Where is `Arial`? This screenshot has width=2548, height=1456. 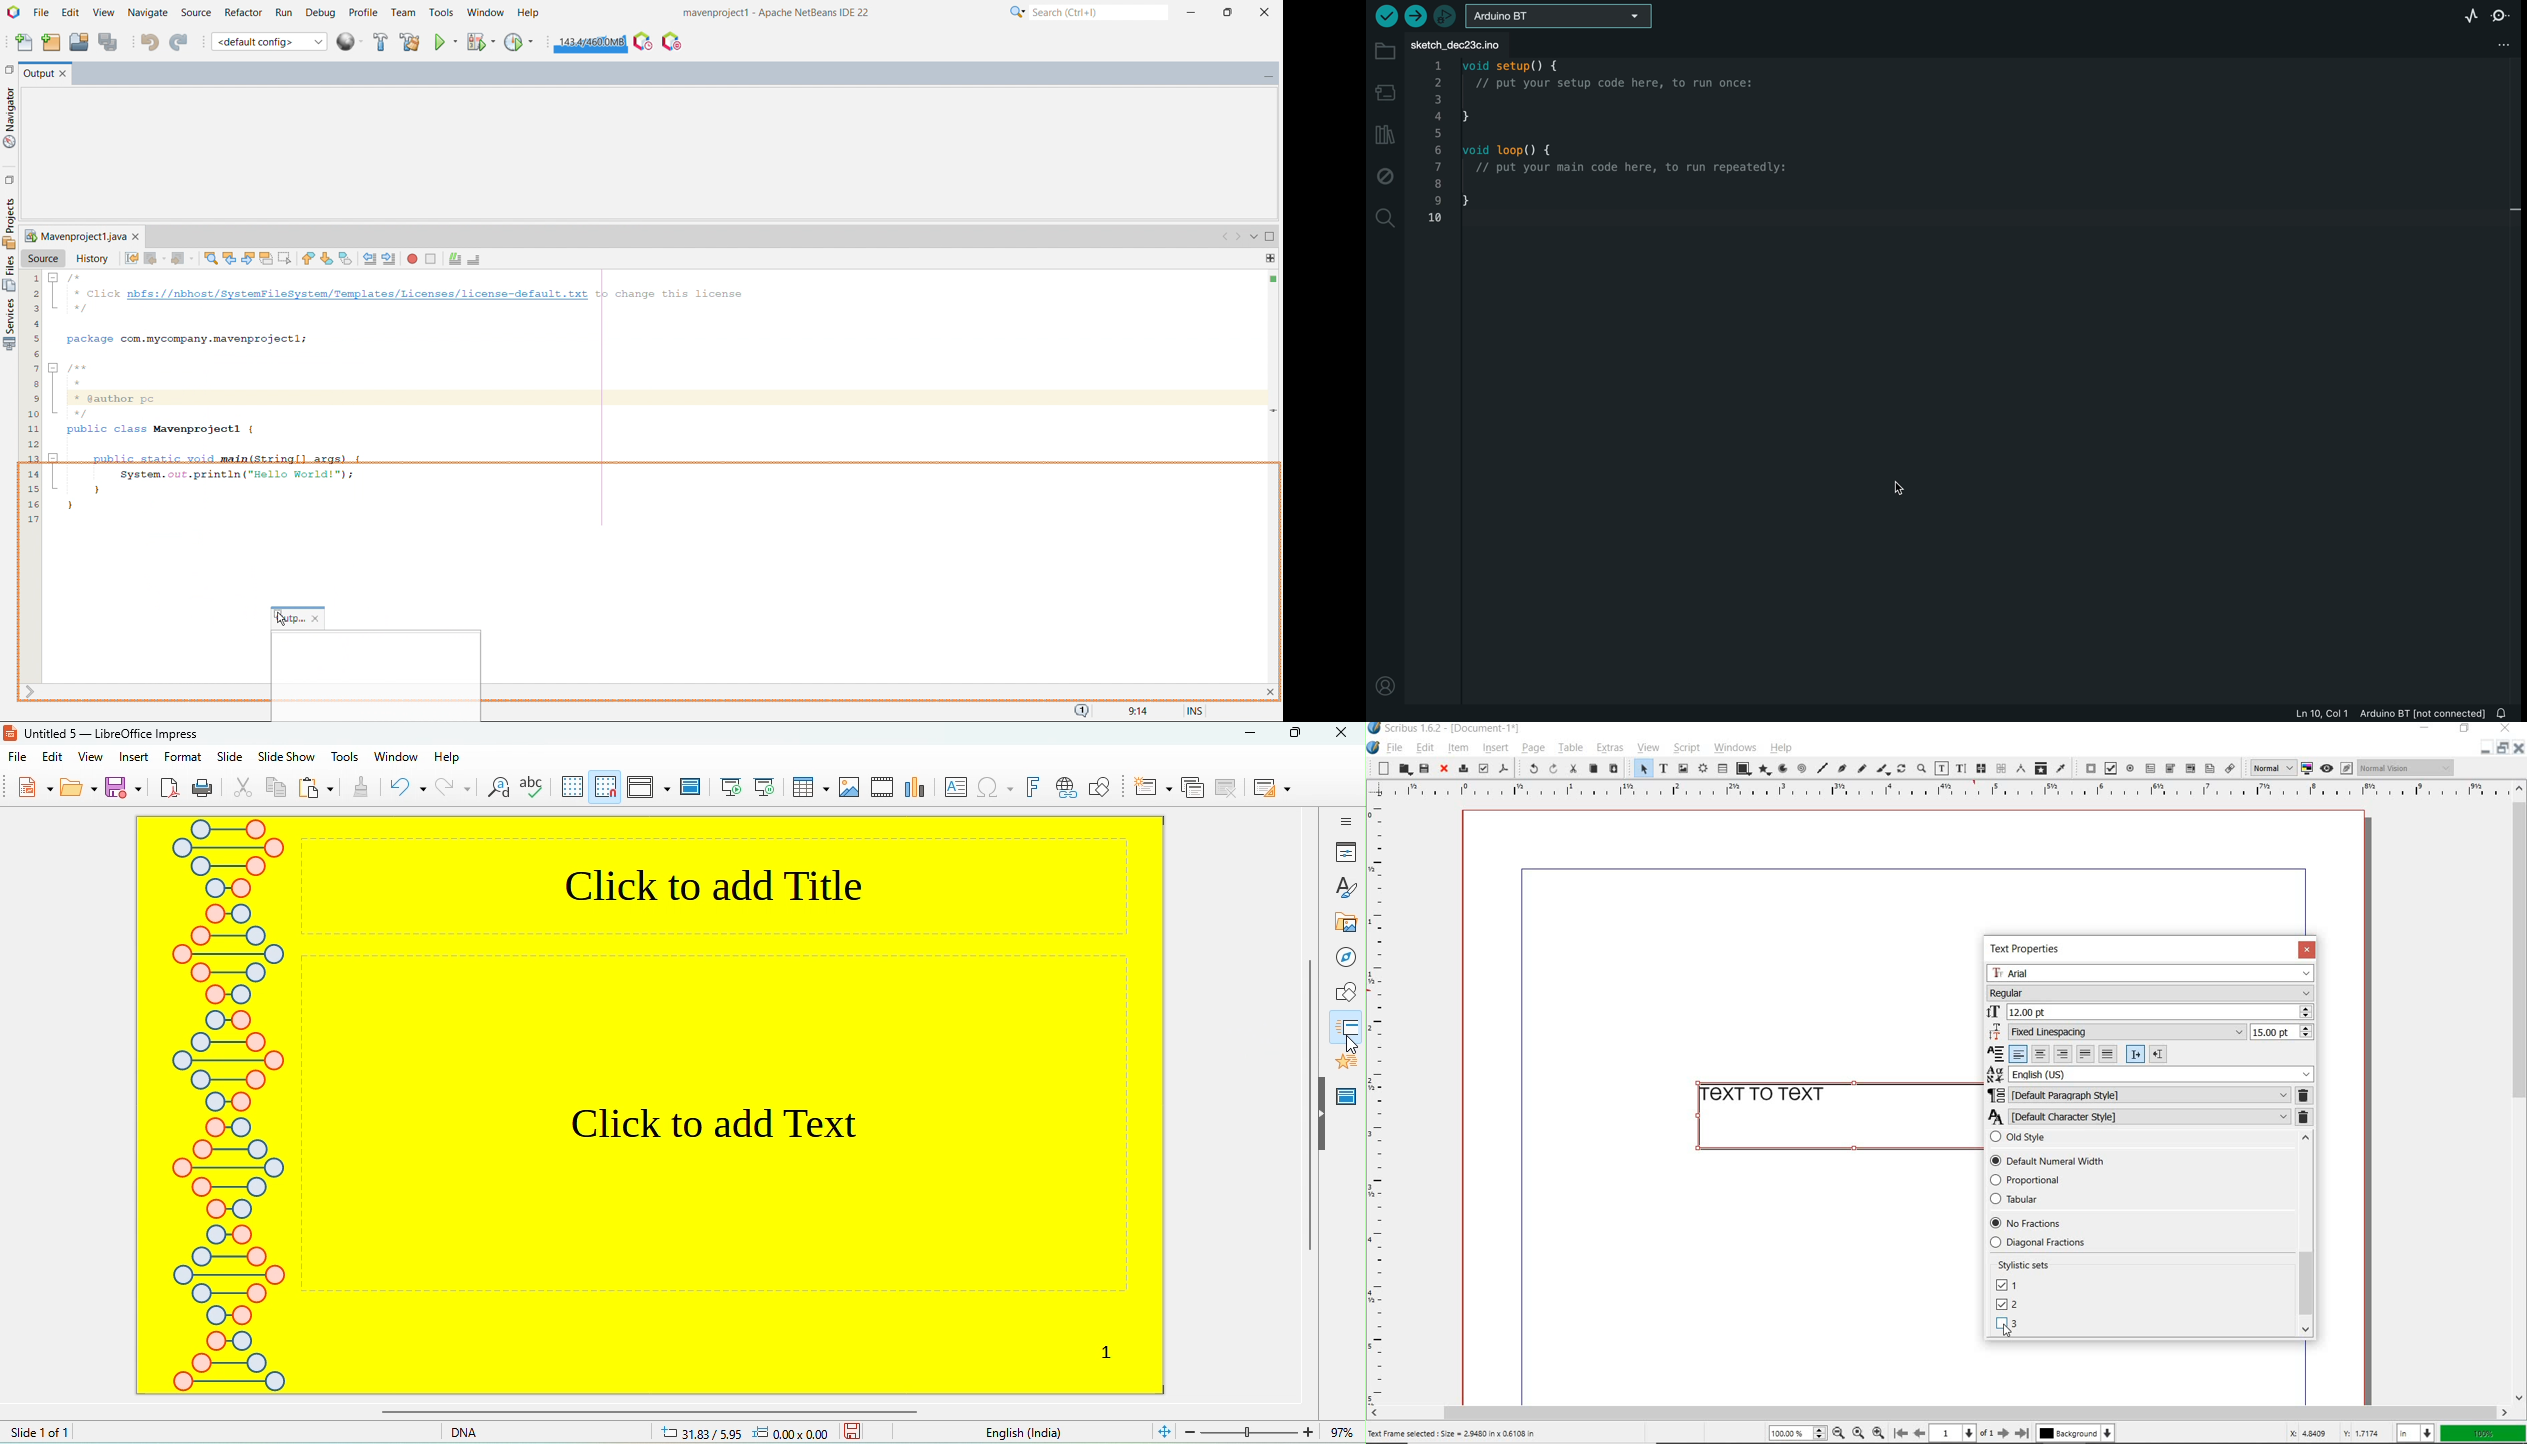 Arial is located at coordinates (2150, 972).